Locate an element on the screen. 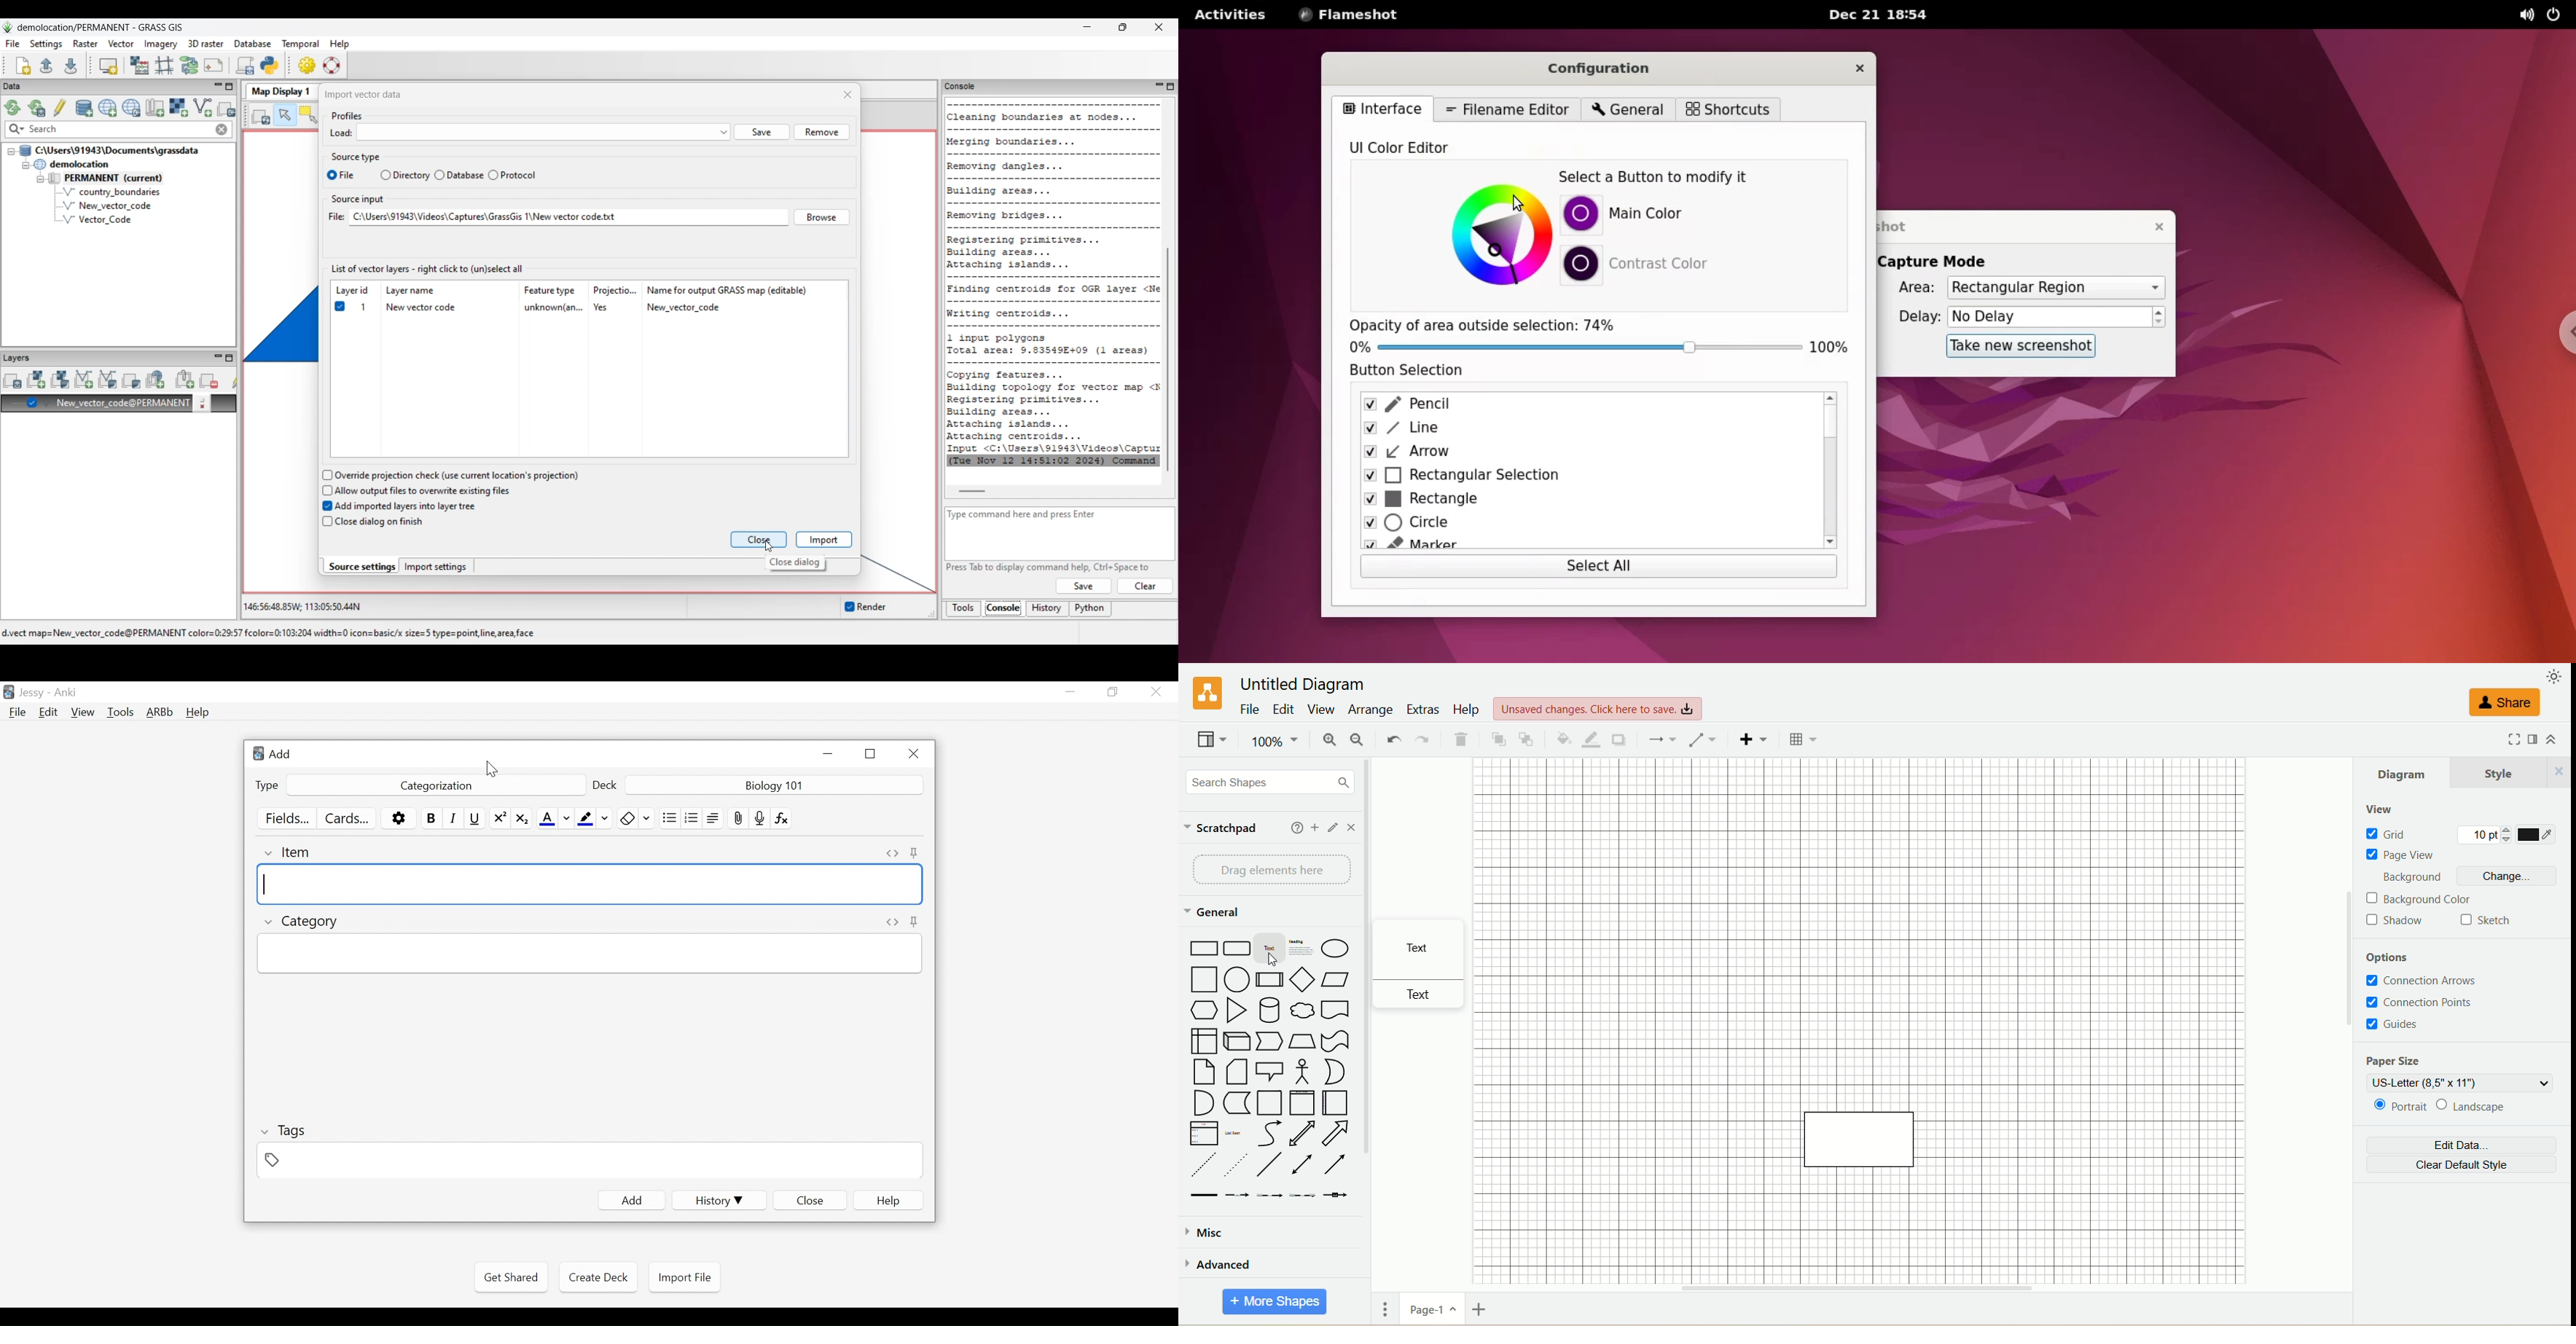  Underline is located at coordinates (476, 818).